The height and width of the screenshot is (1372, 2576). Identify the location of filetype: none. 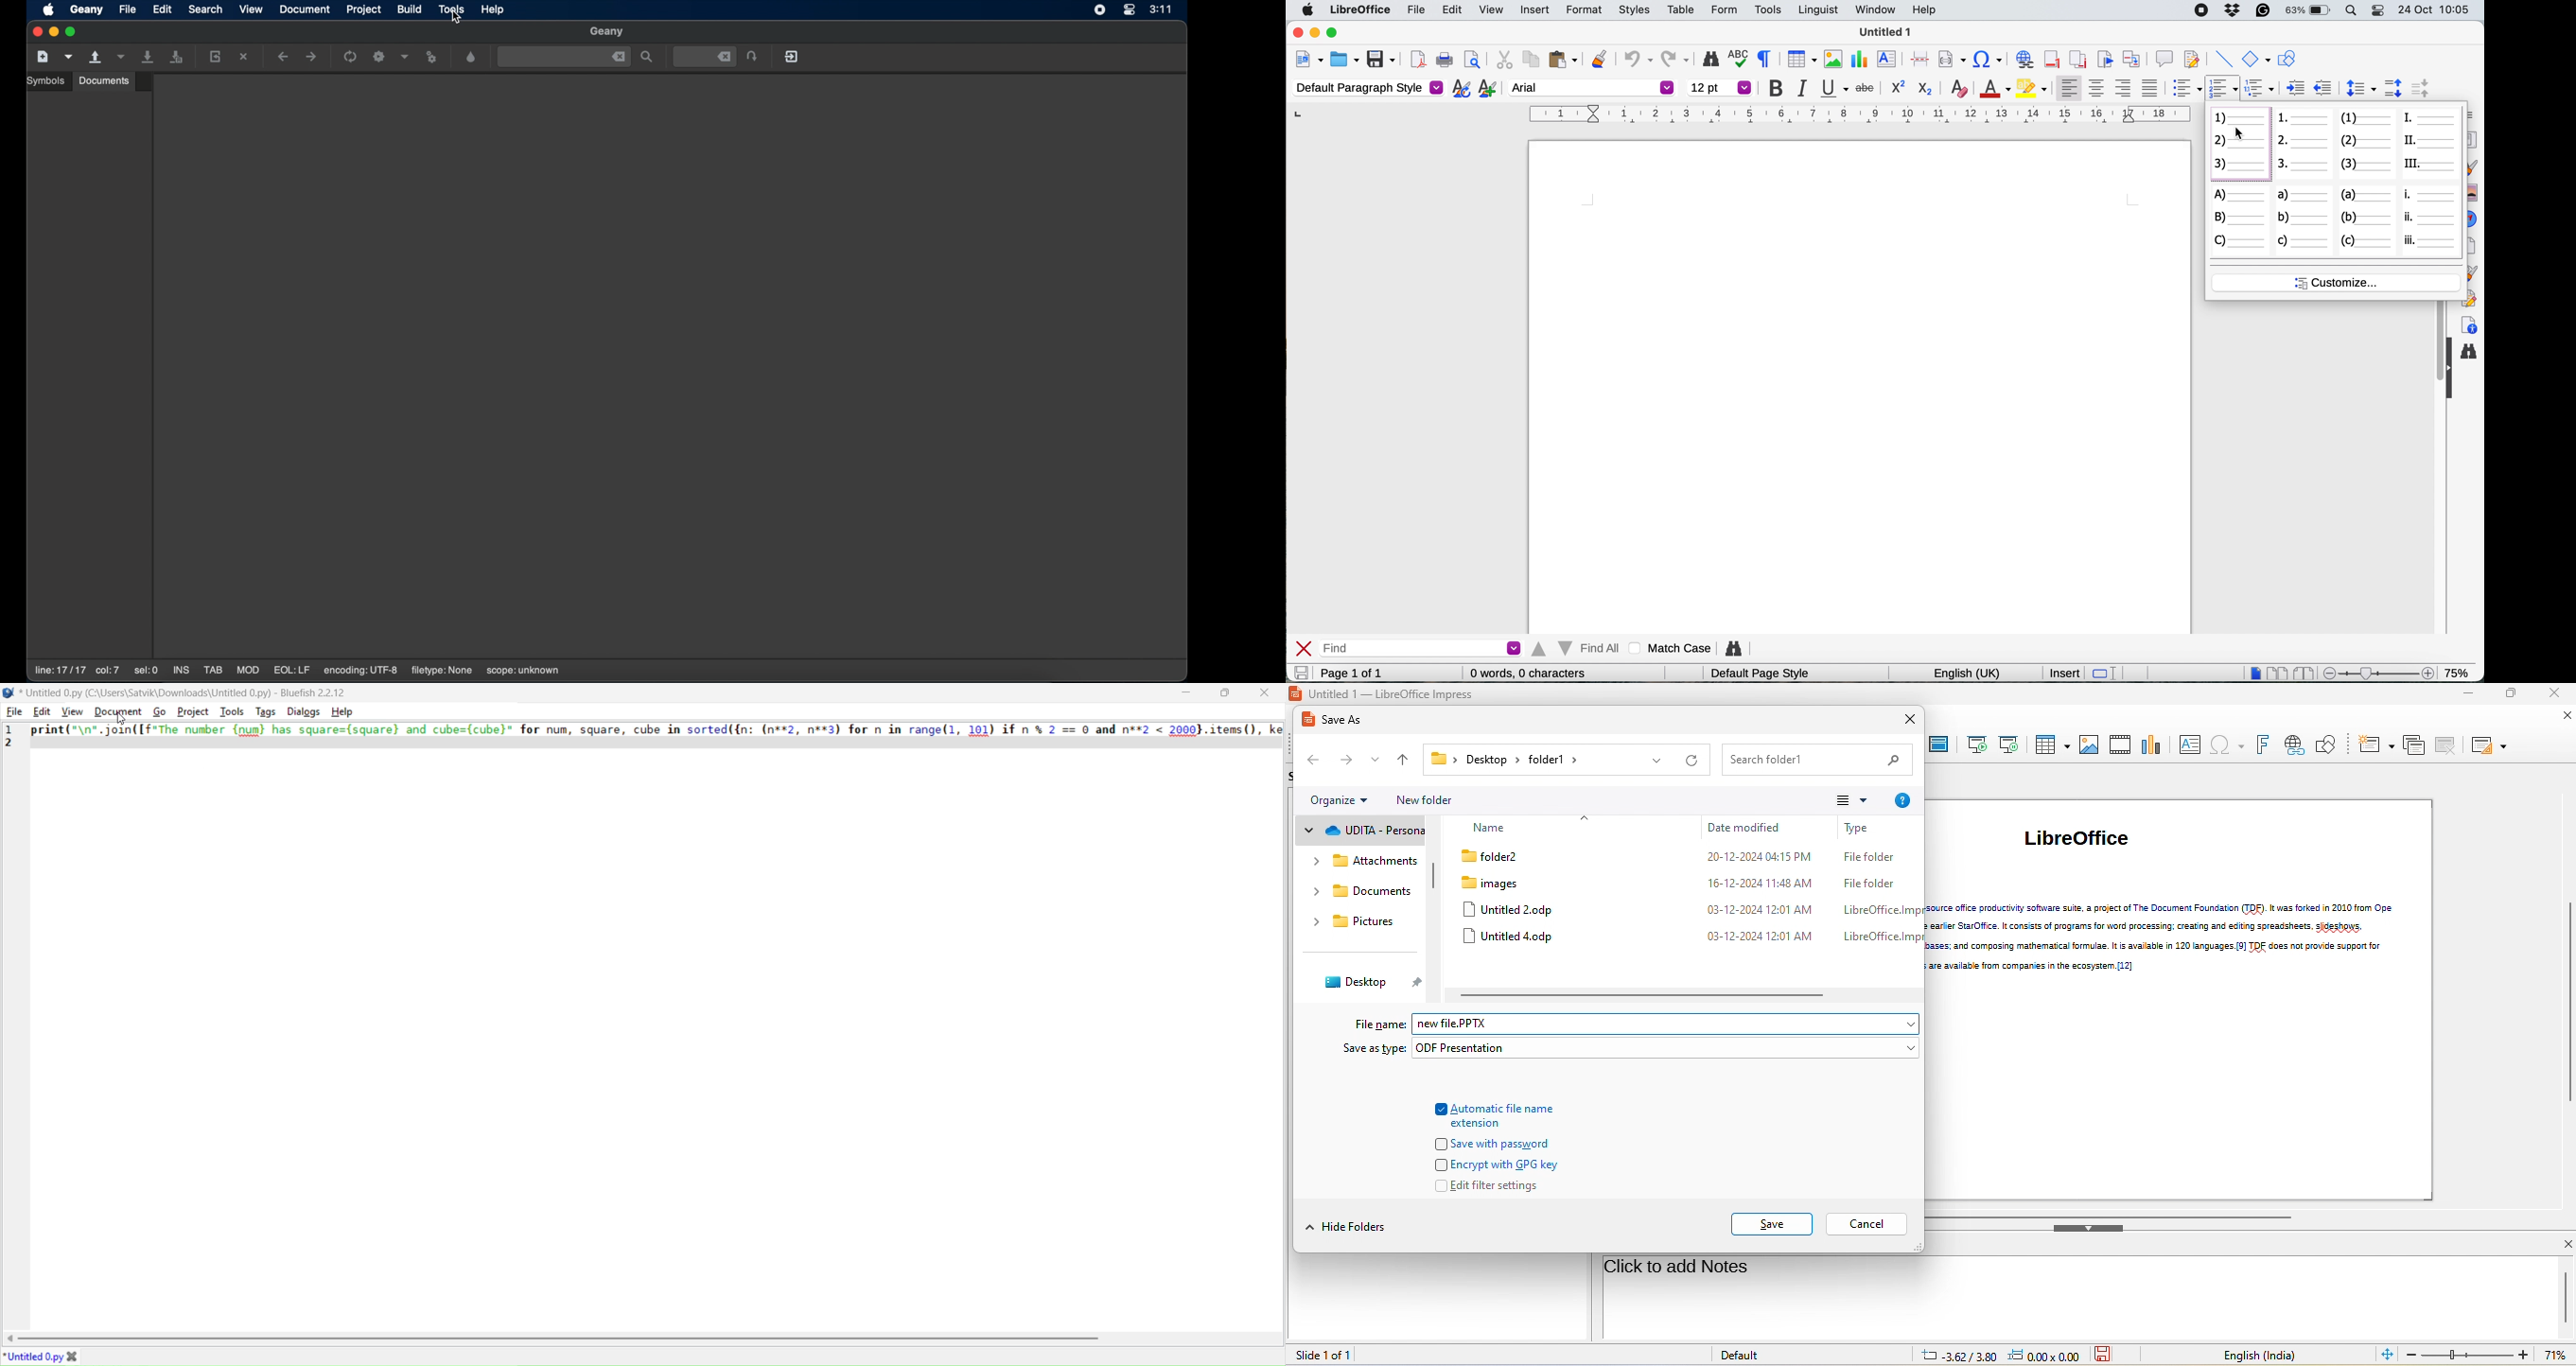
(441, 670).